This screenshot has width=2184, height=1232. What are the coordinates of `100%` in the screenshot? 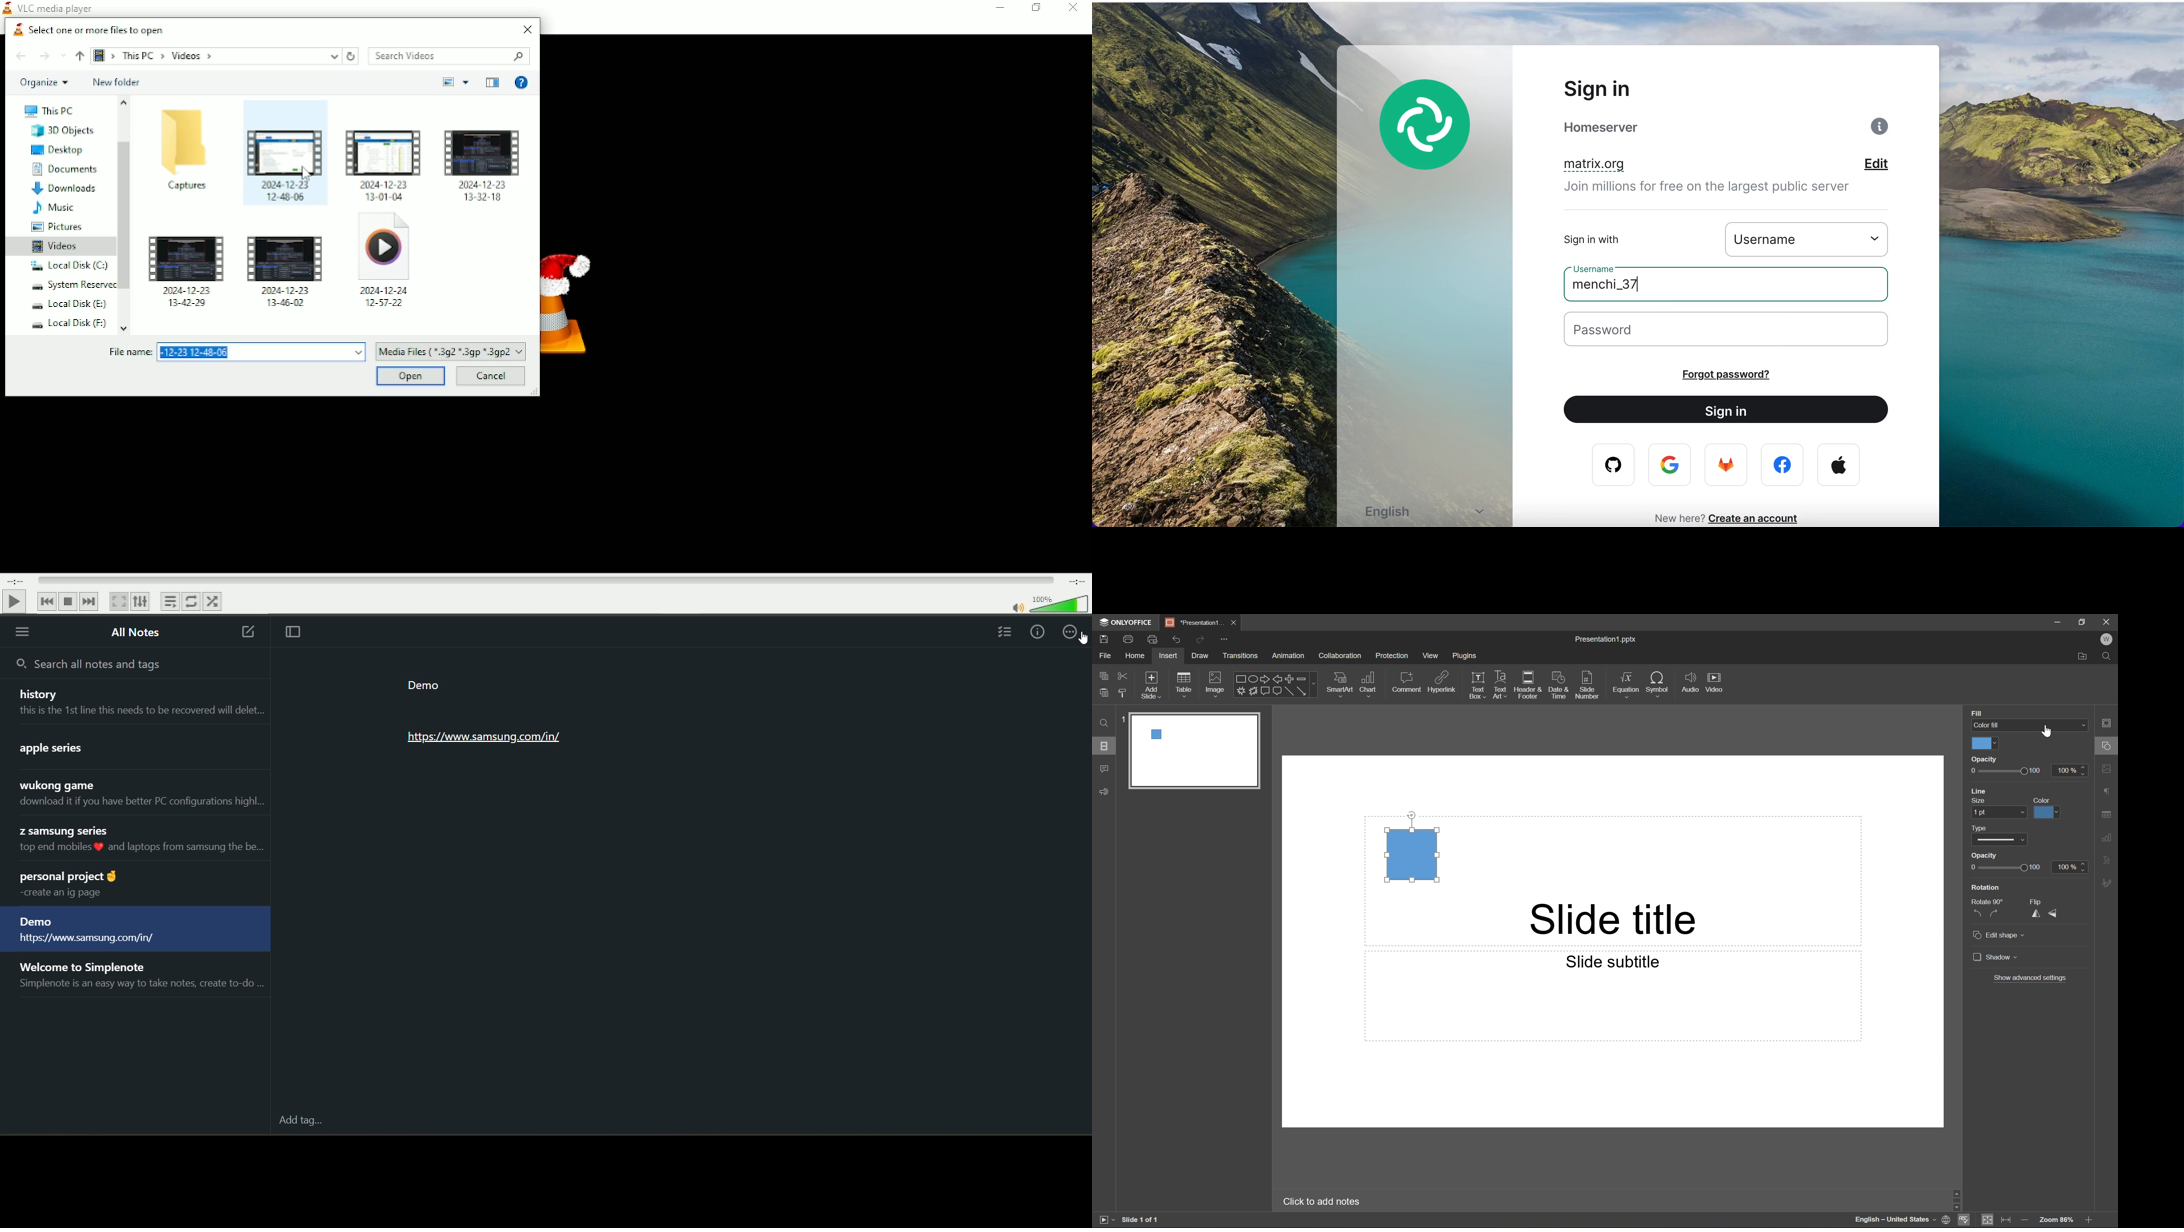 It's located at (2070, 867).